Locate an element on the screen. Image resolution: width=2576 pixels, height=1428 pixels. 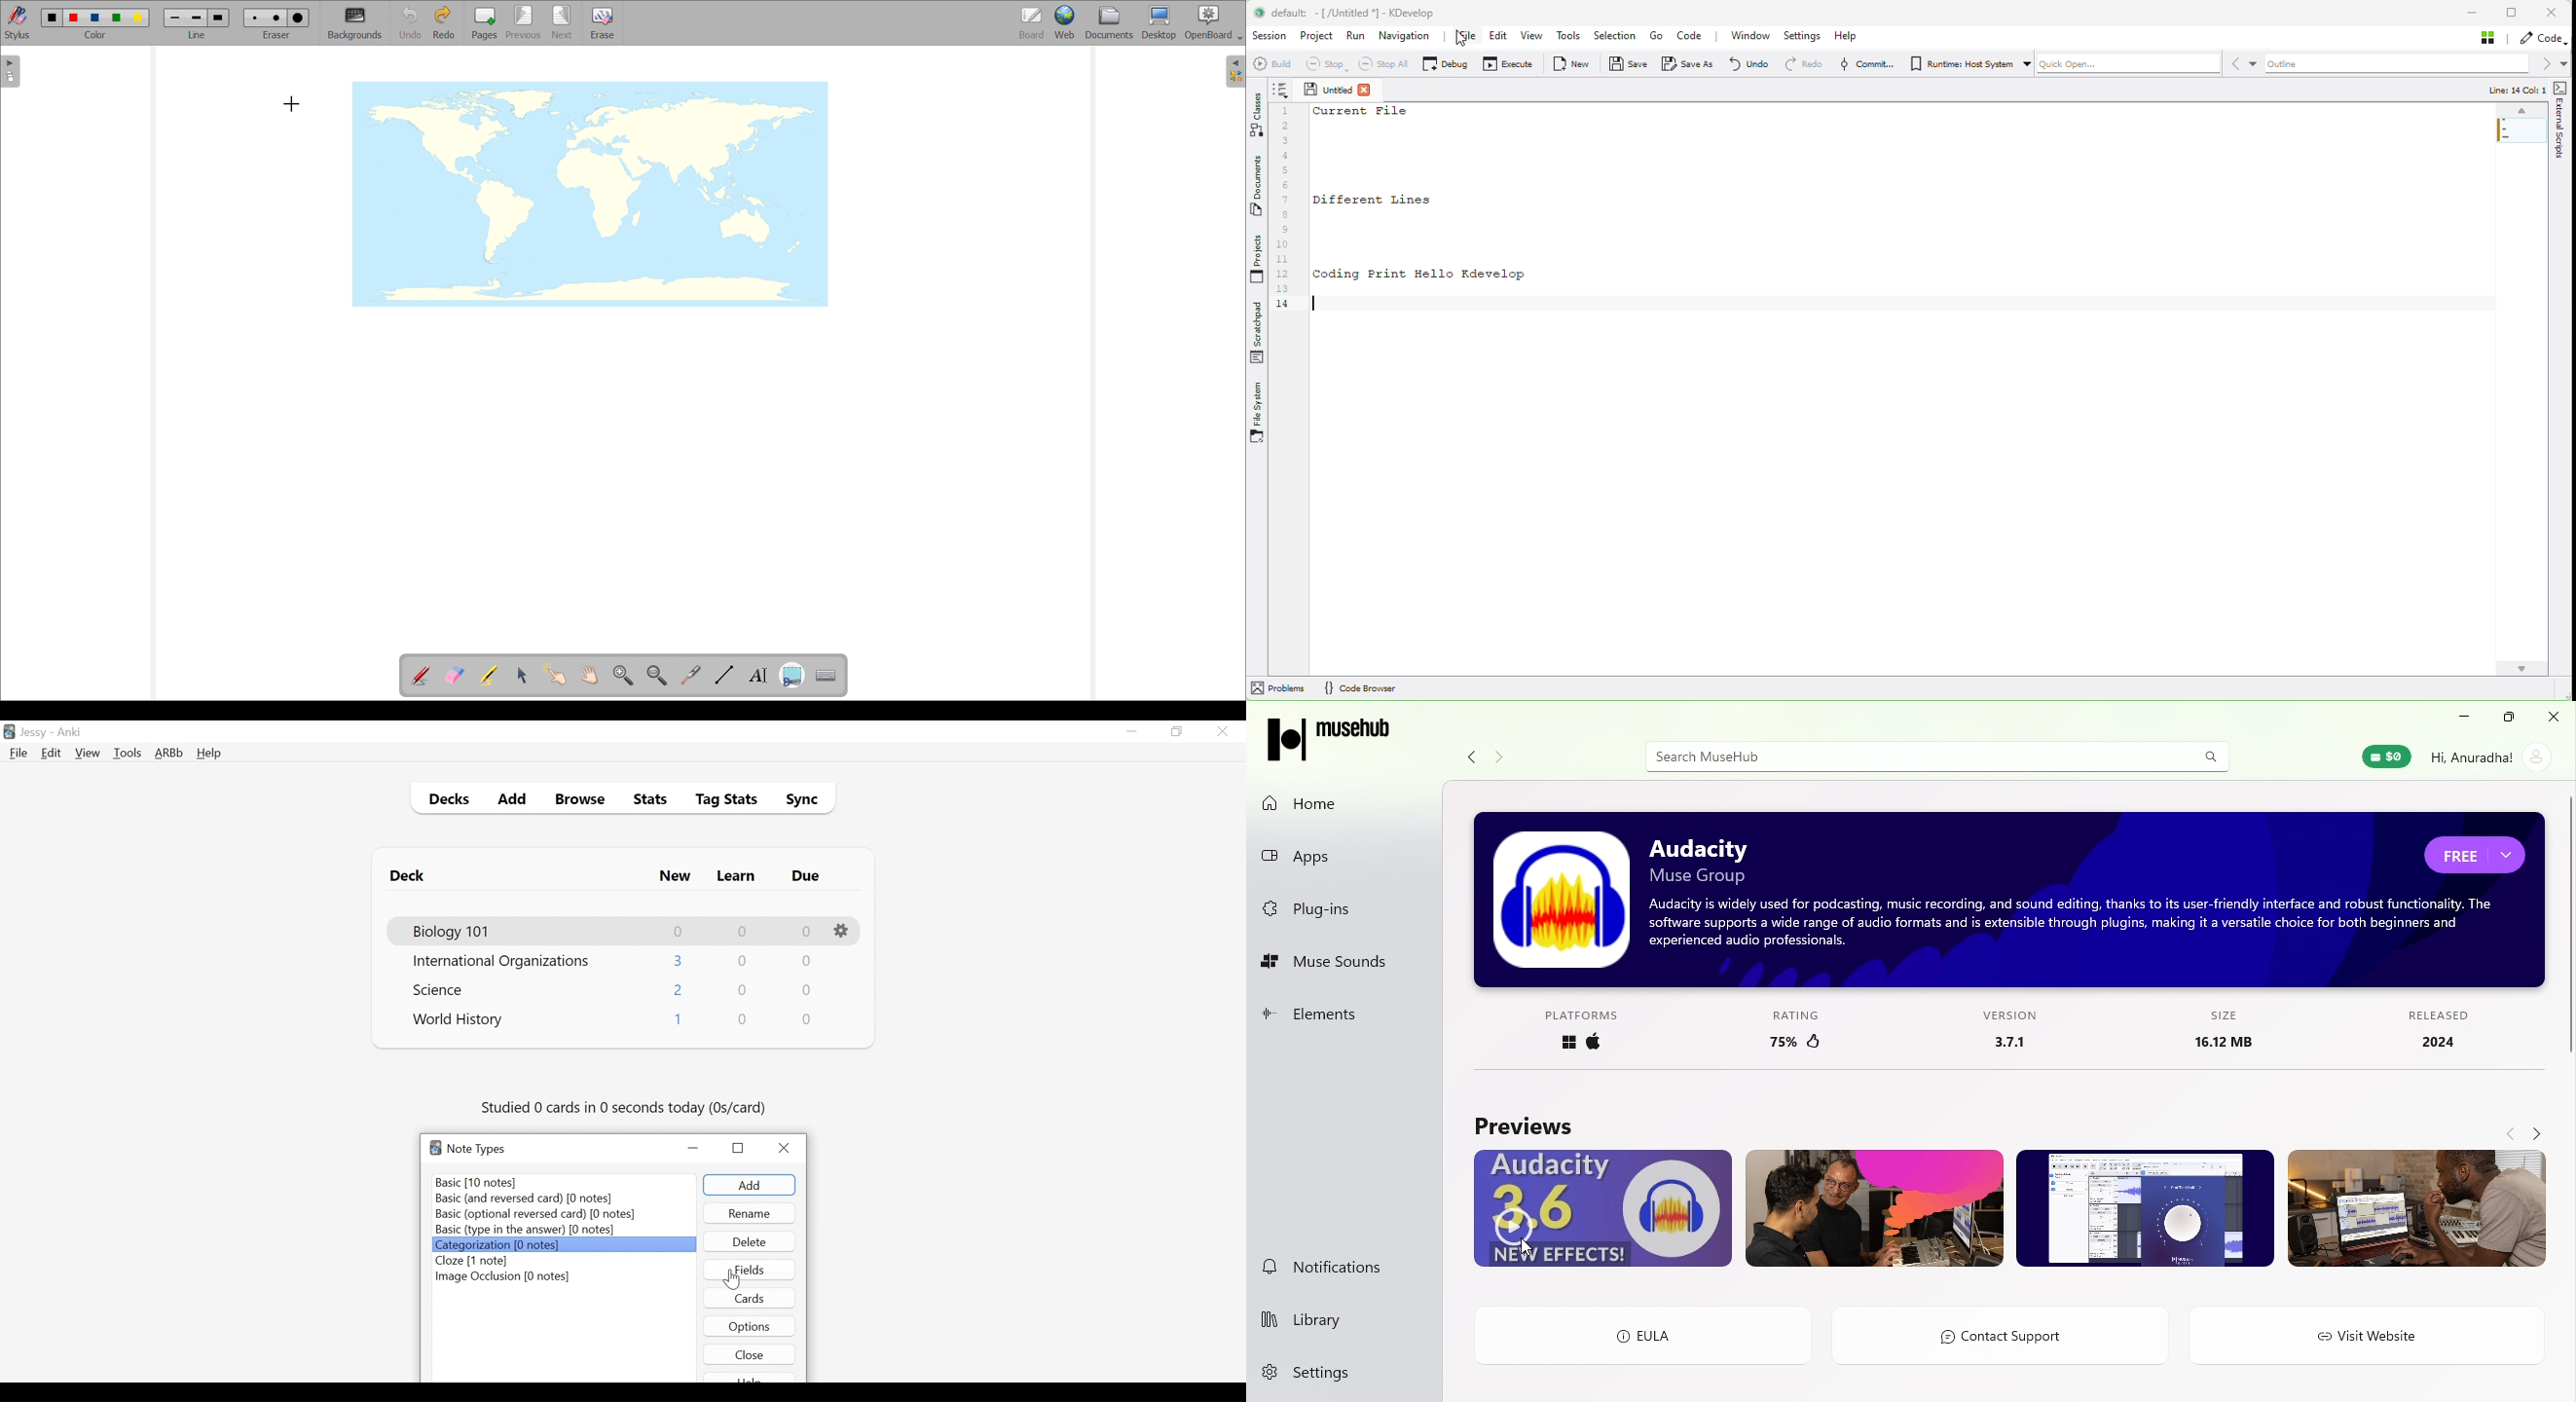
Close is located at coordinates (1222, 732).